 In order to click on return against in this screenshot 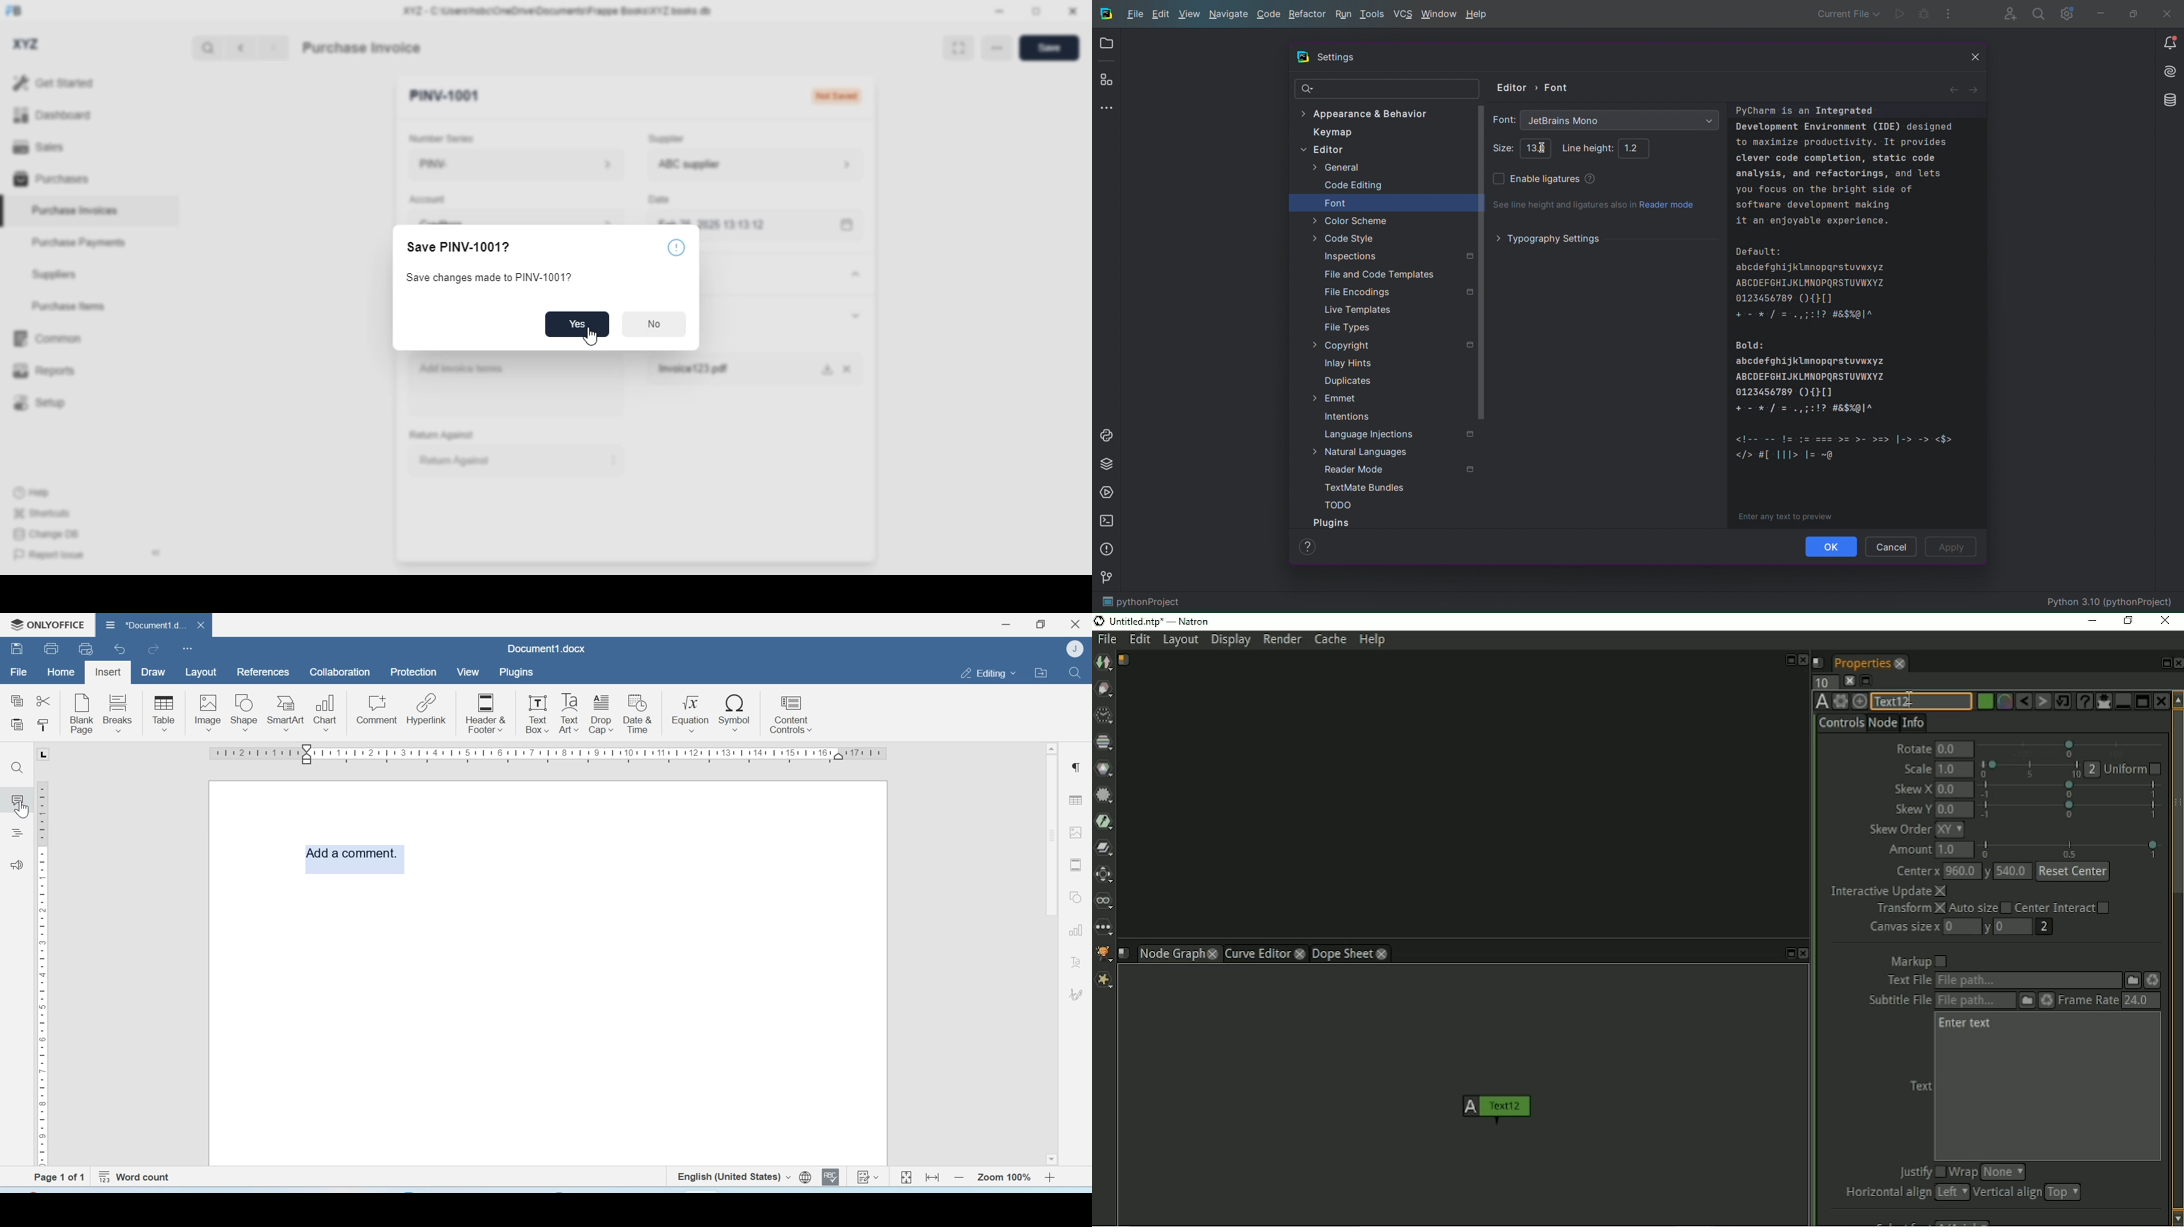, I will do `click(517, 461)`.